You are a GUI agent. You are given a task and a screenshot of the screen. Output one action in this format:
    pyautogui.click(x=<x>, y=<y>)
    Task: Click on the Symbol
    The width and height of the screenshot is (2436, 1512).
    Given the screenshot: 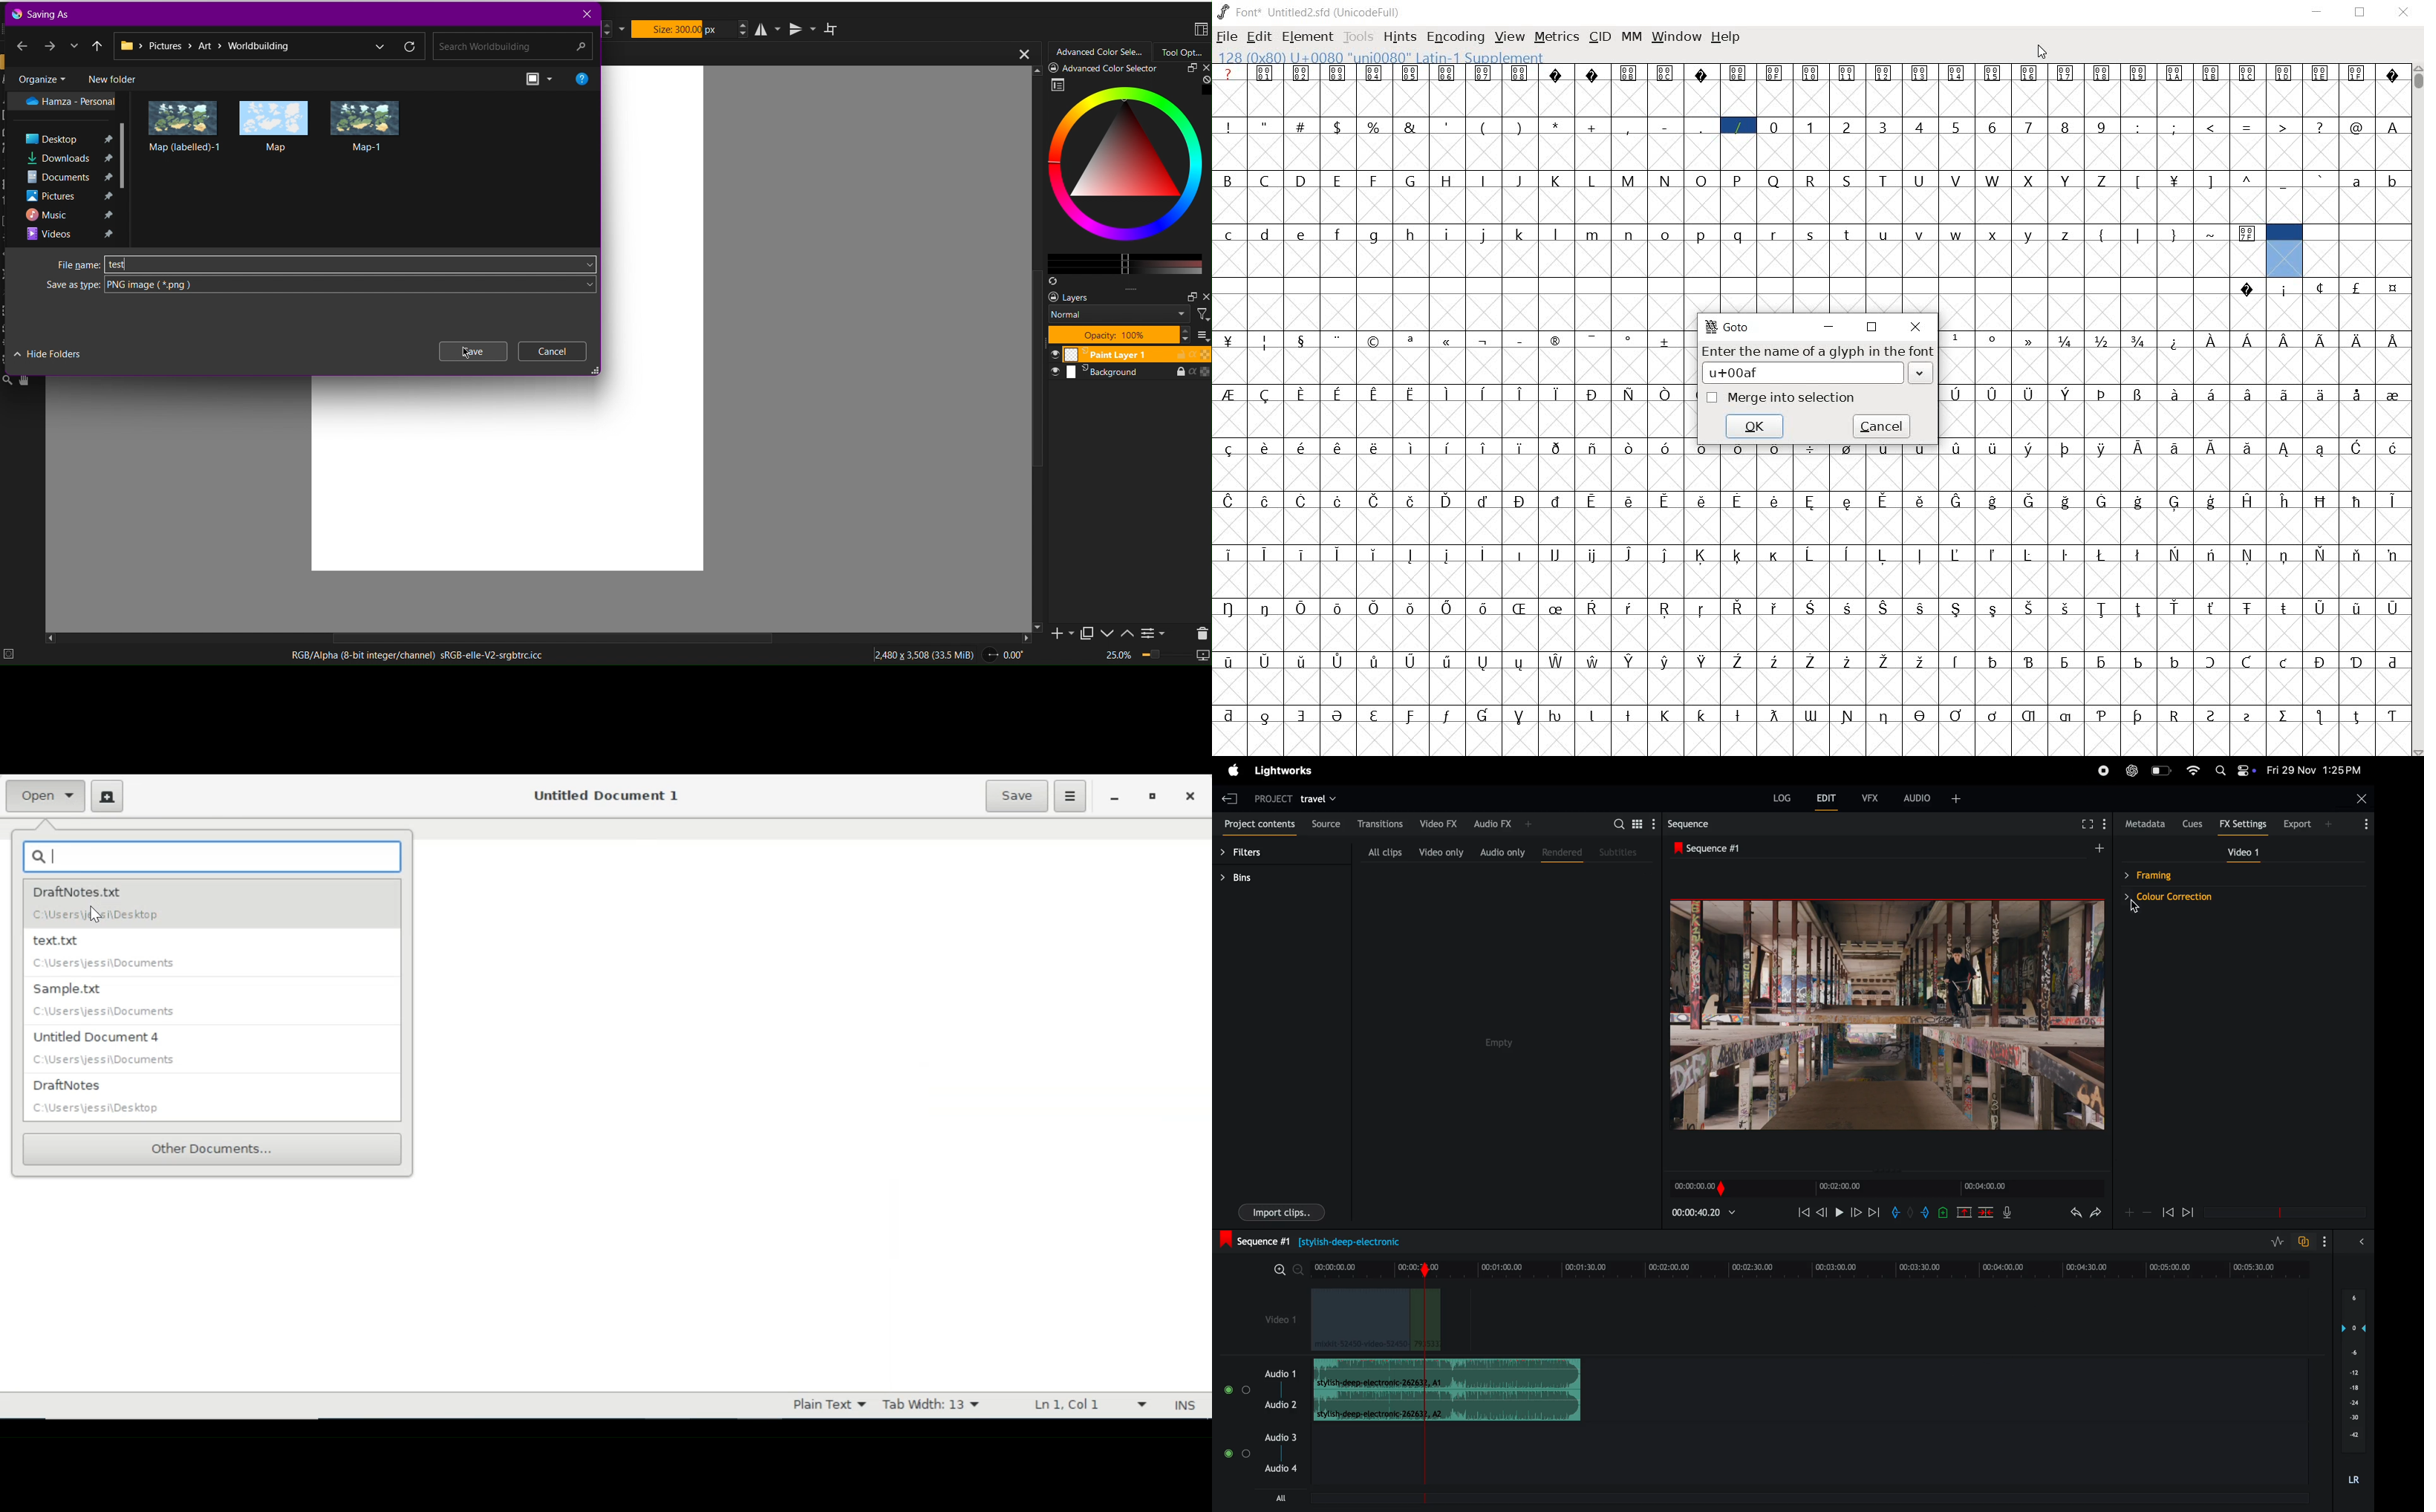 What is the action you would take?
    pyautogui.click(x=1992, y=607)
    